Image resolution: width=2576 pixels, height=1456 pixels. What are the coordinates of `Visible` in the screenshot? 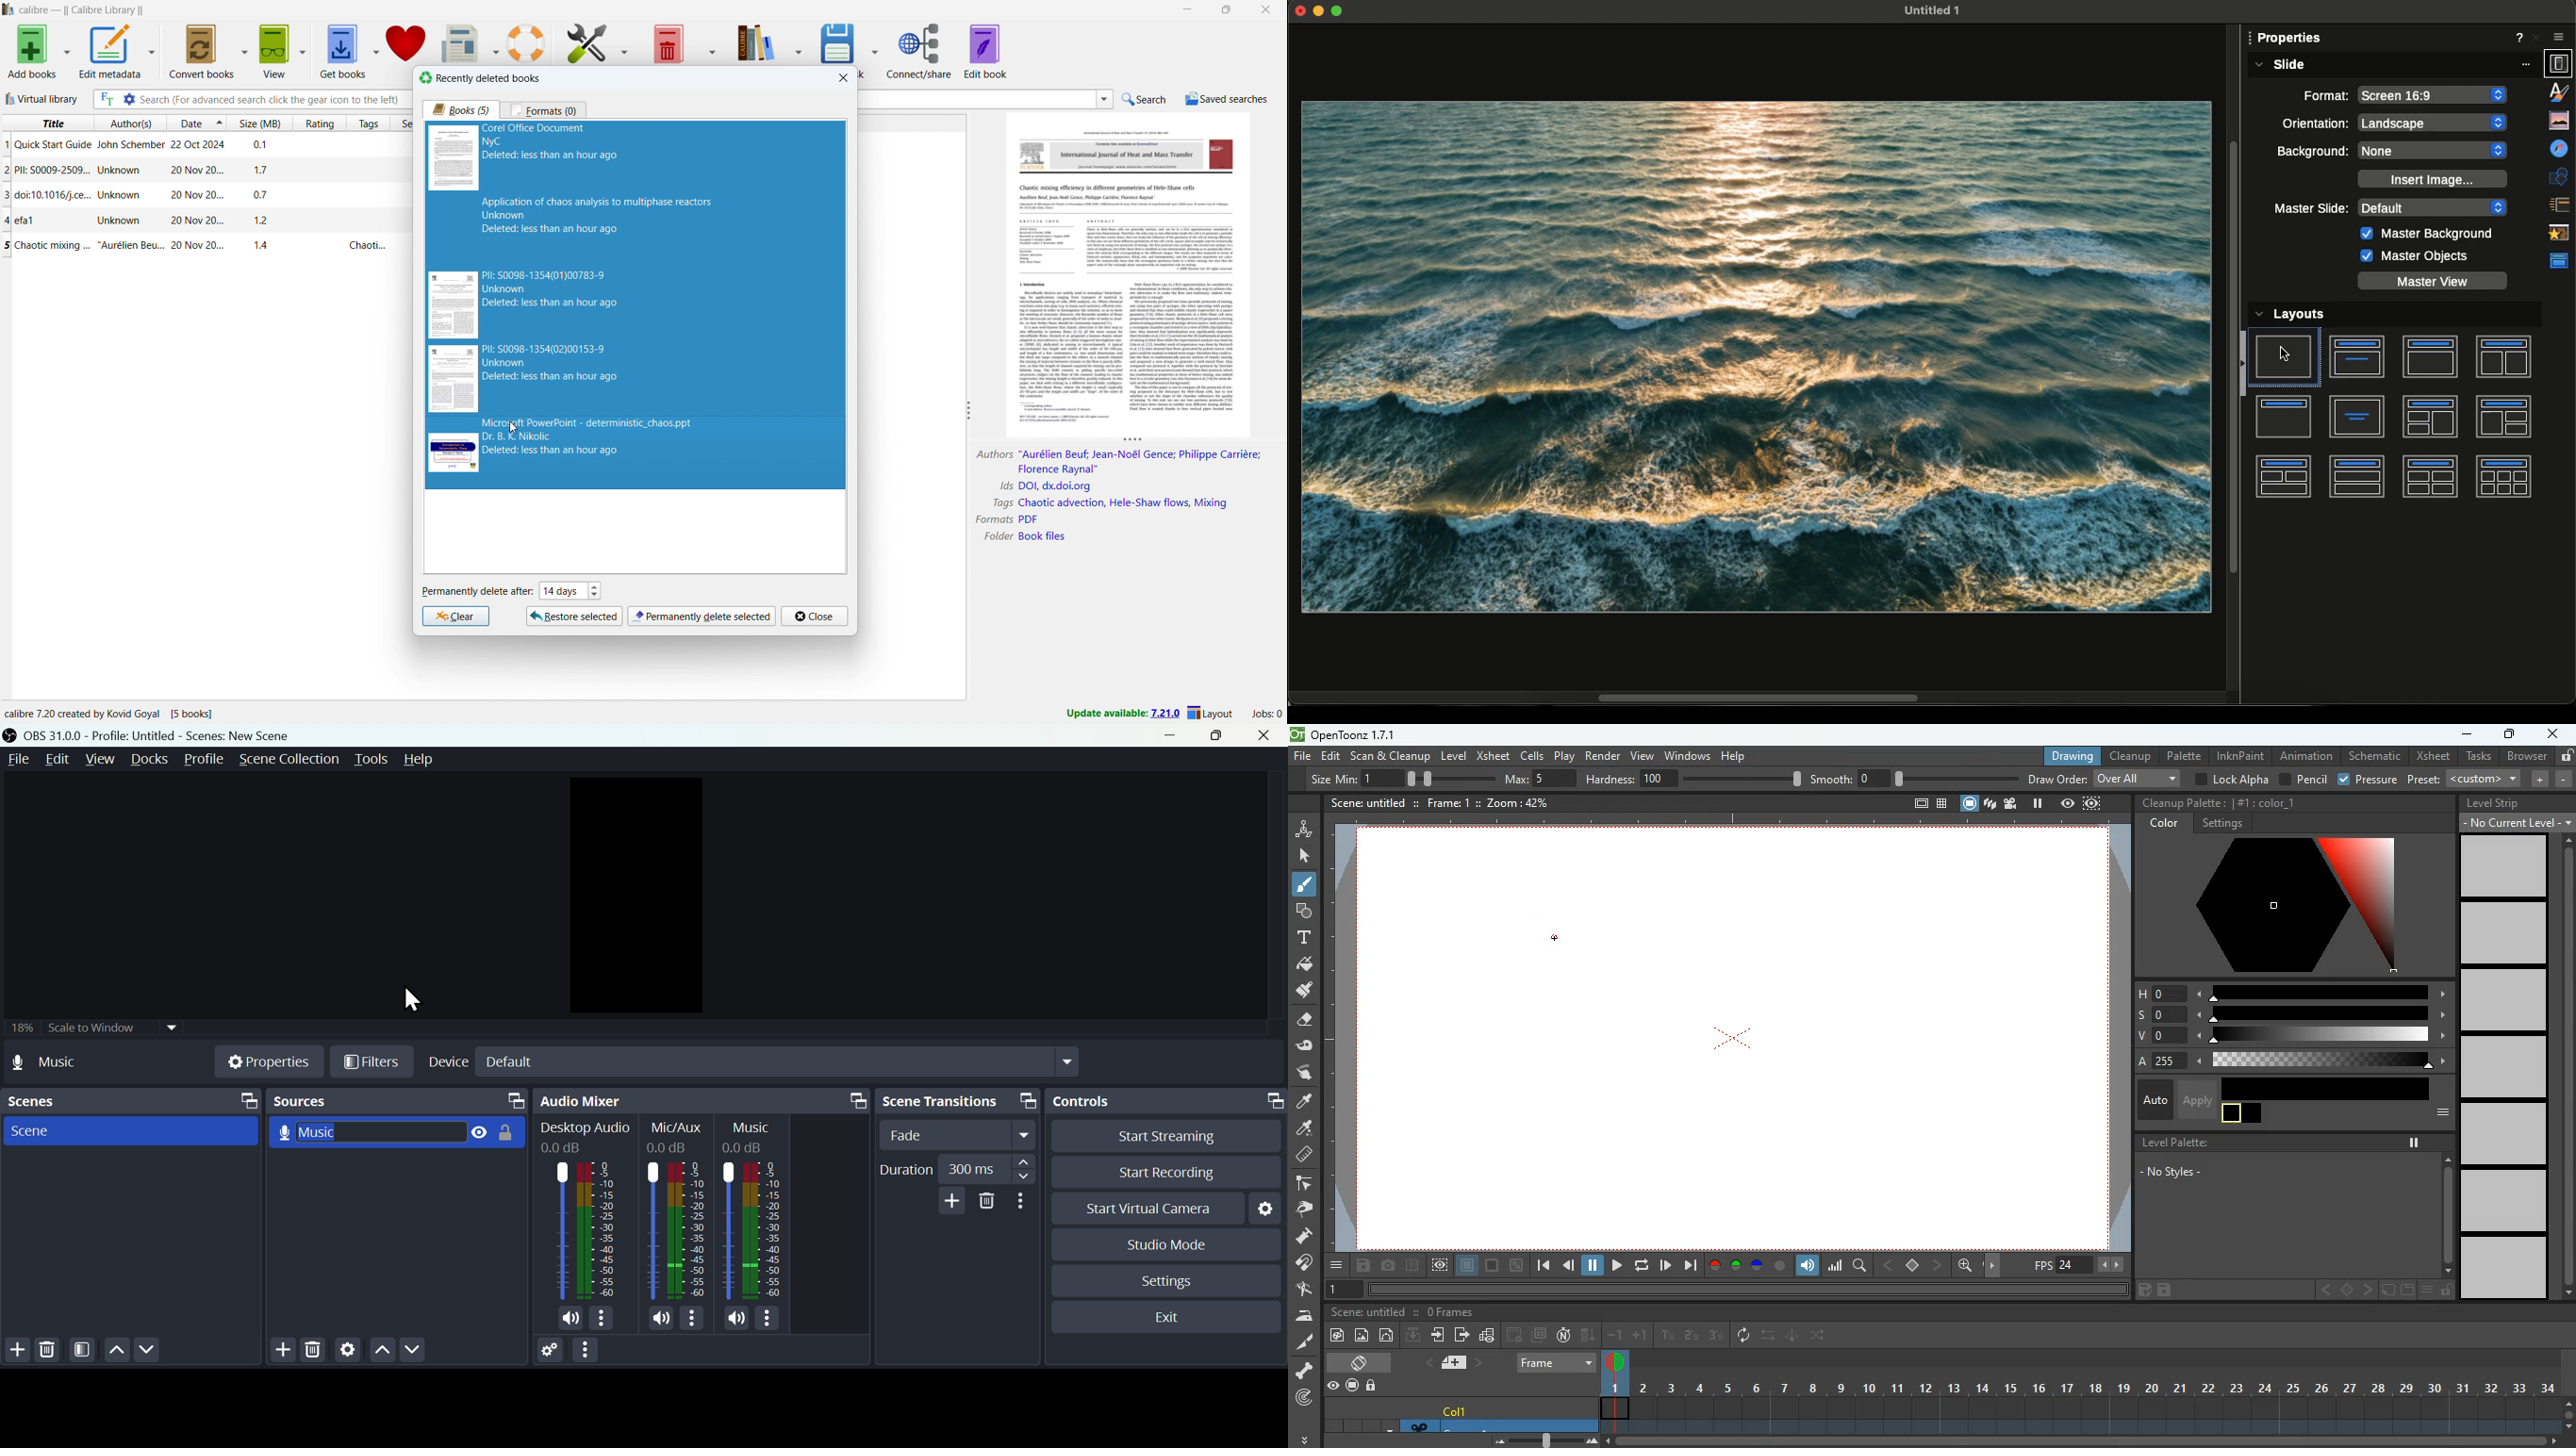 It's located at (479, 1132).